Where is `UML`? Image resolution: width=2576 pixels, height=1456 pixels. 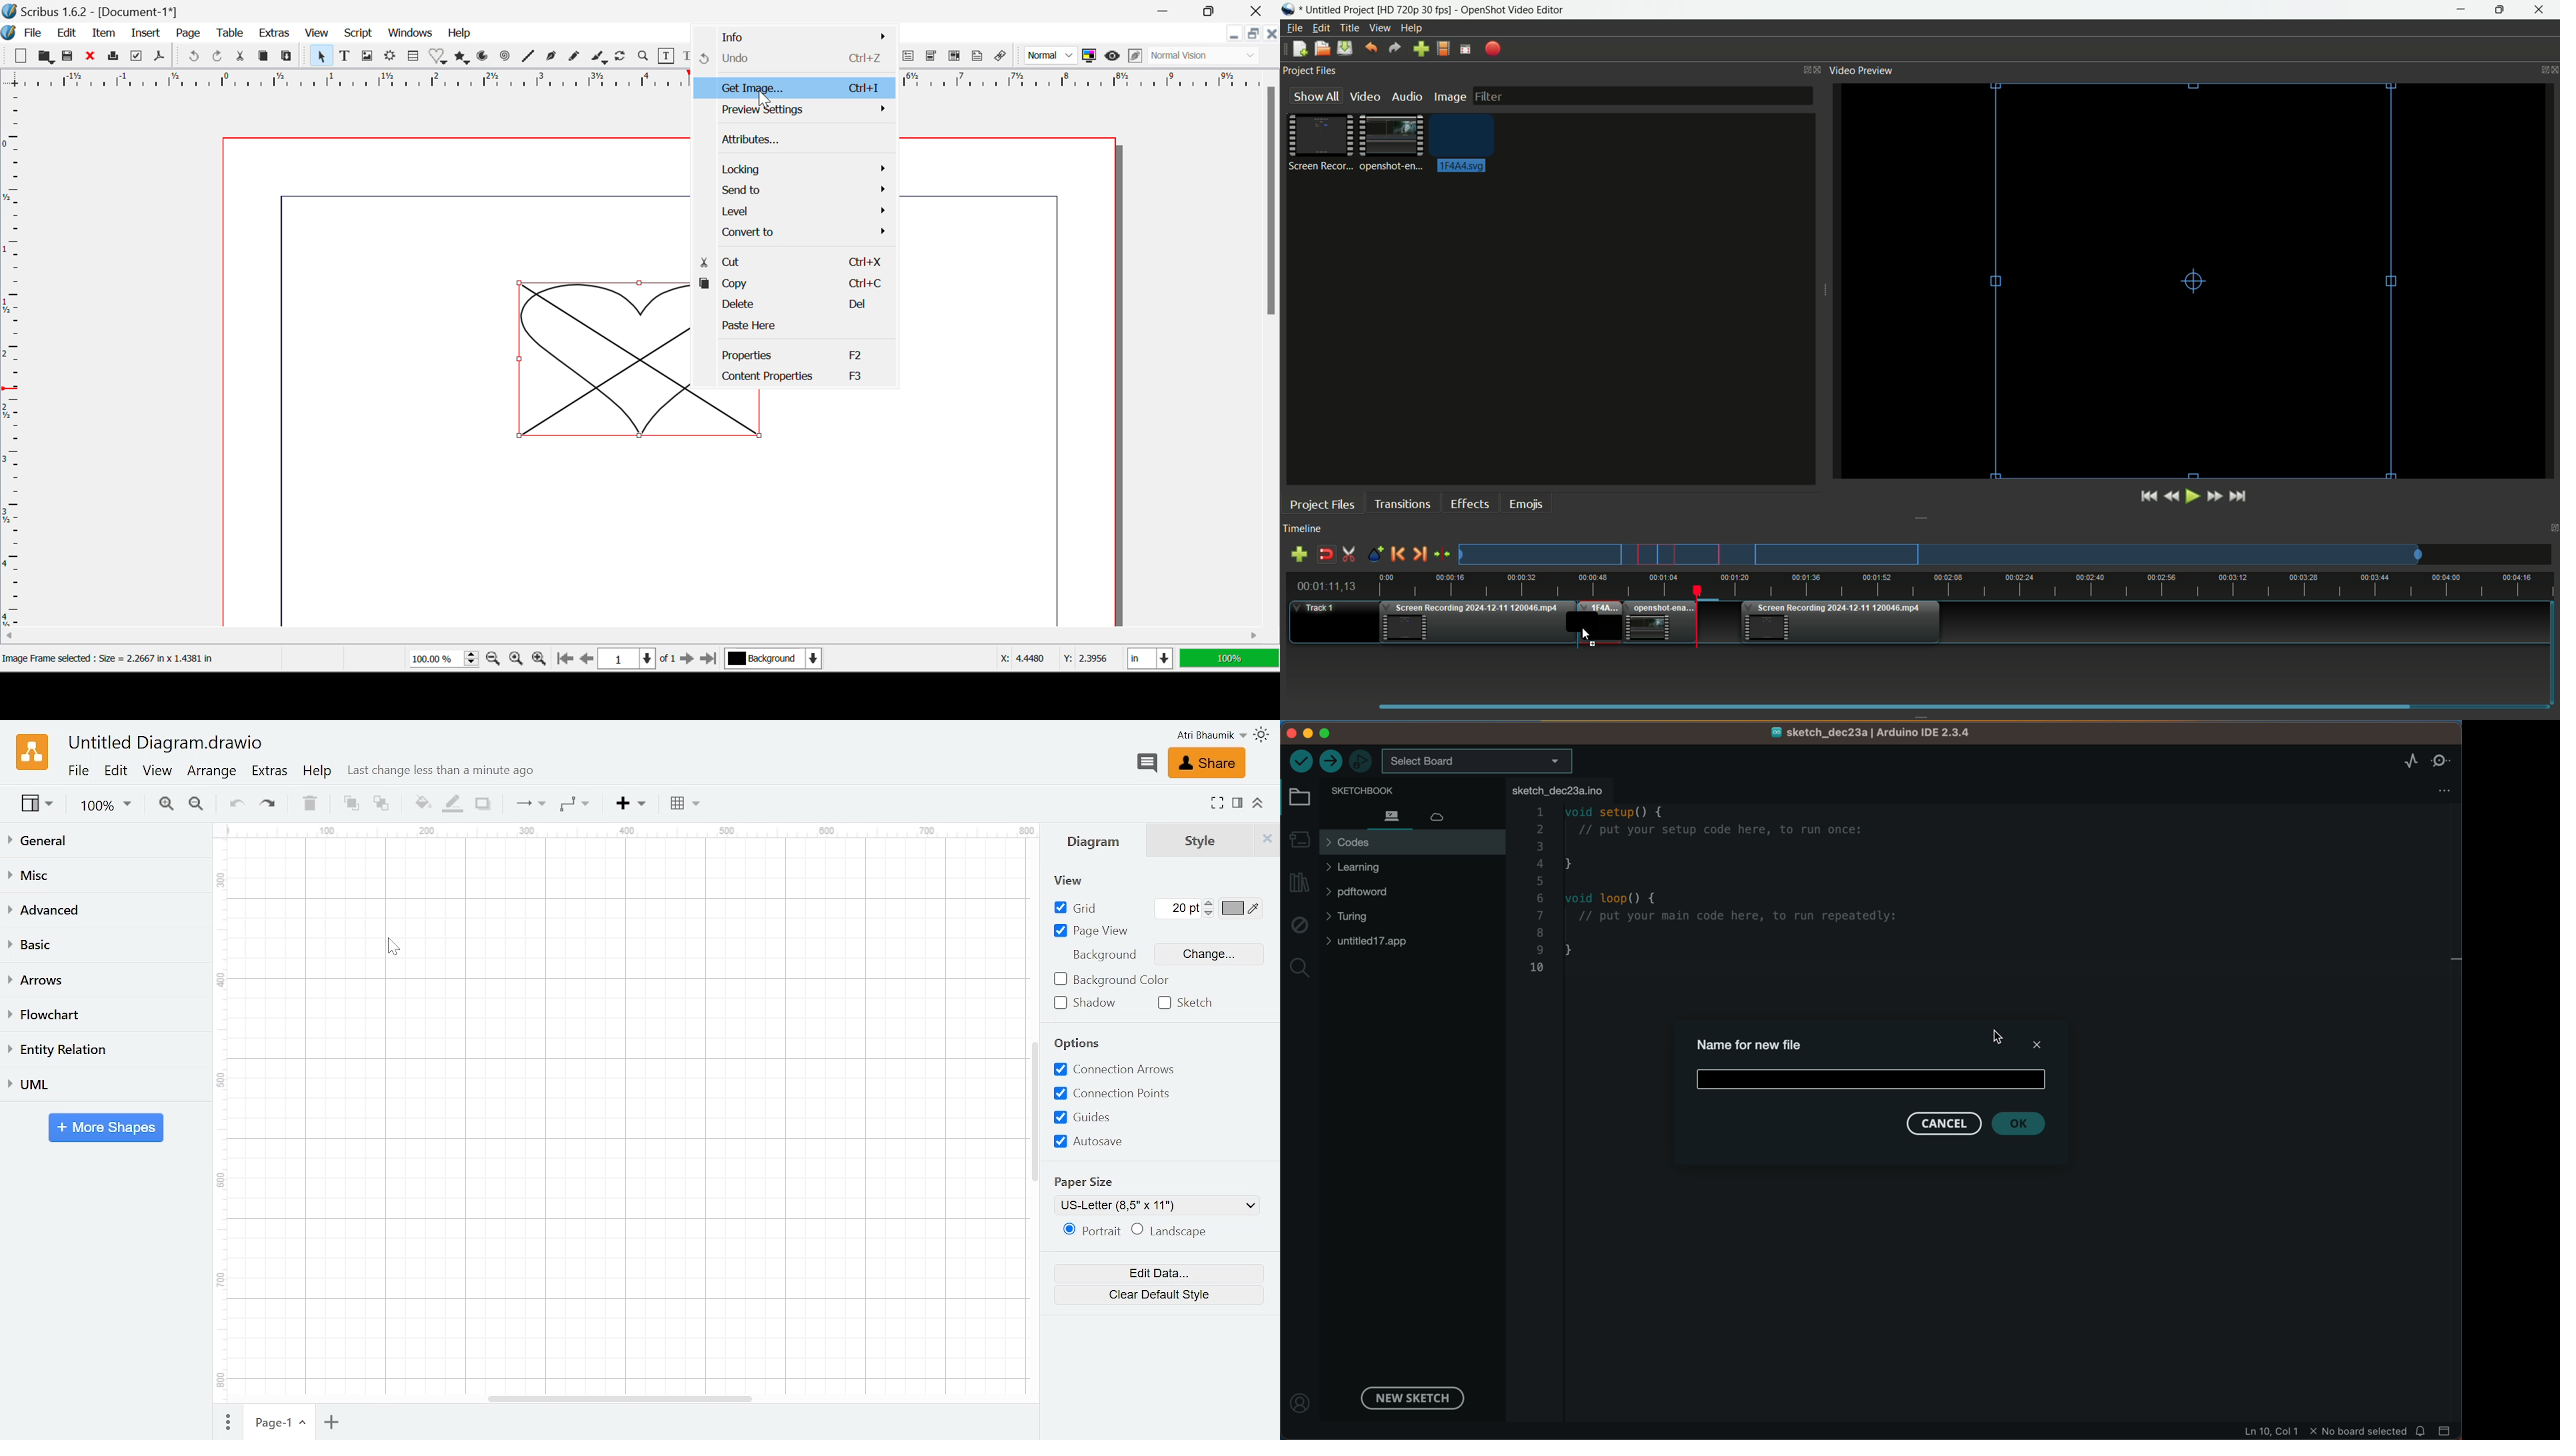 UML is located at coordinates (102, 1085).